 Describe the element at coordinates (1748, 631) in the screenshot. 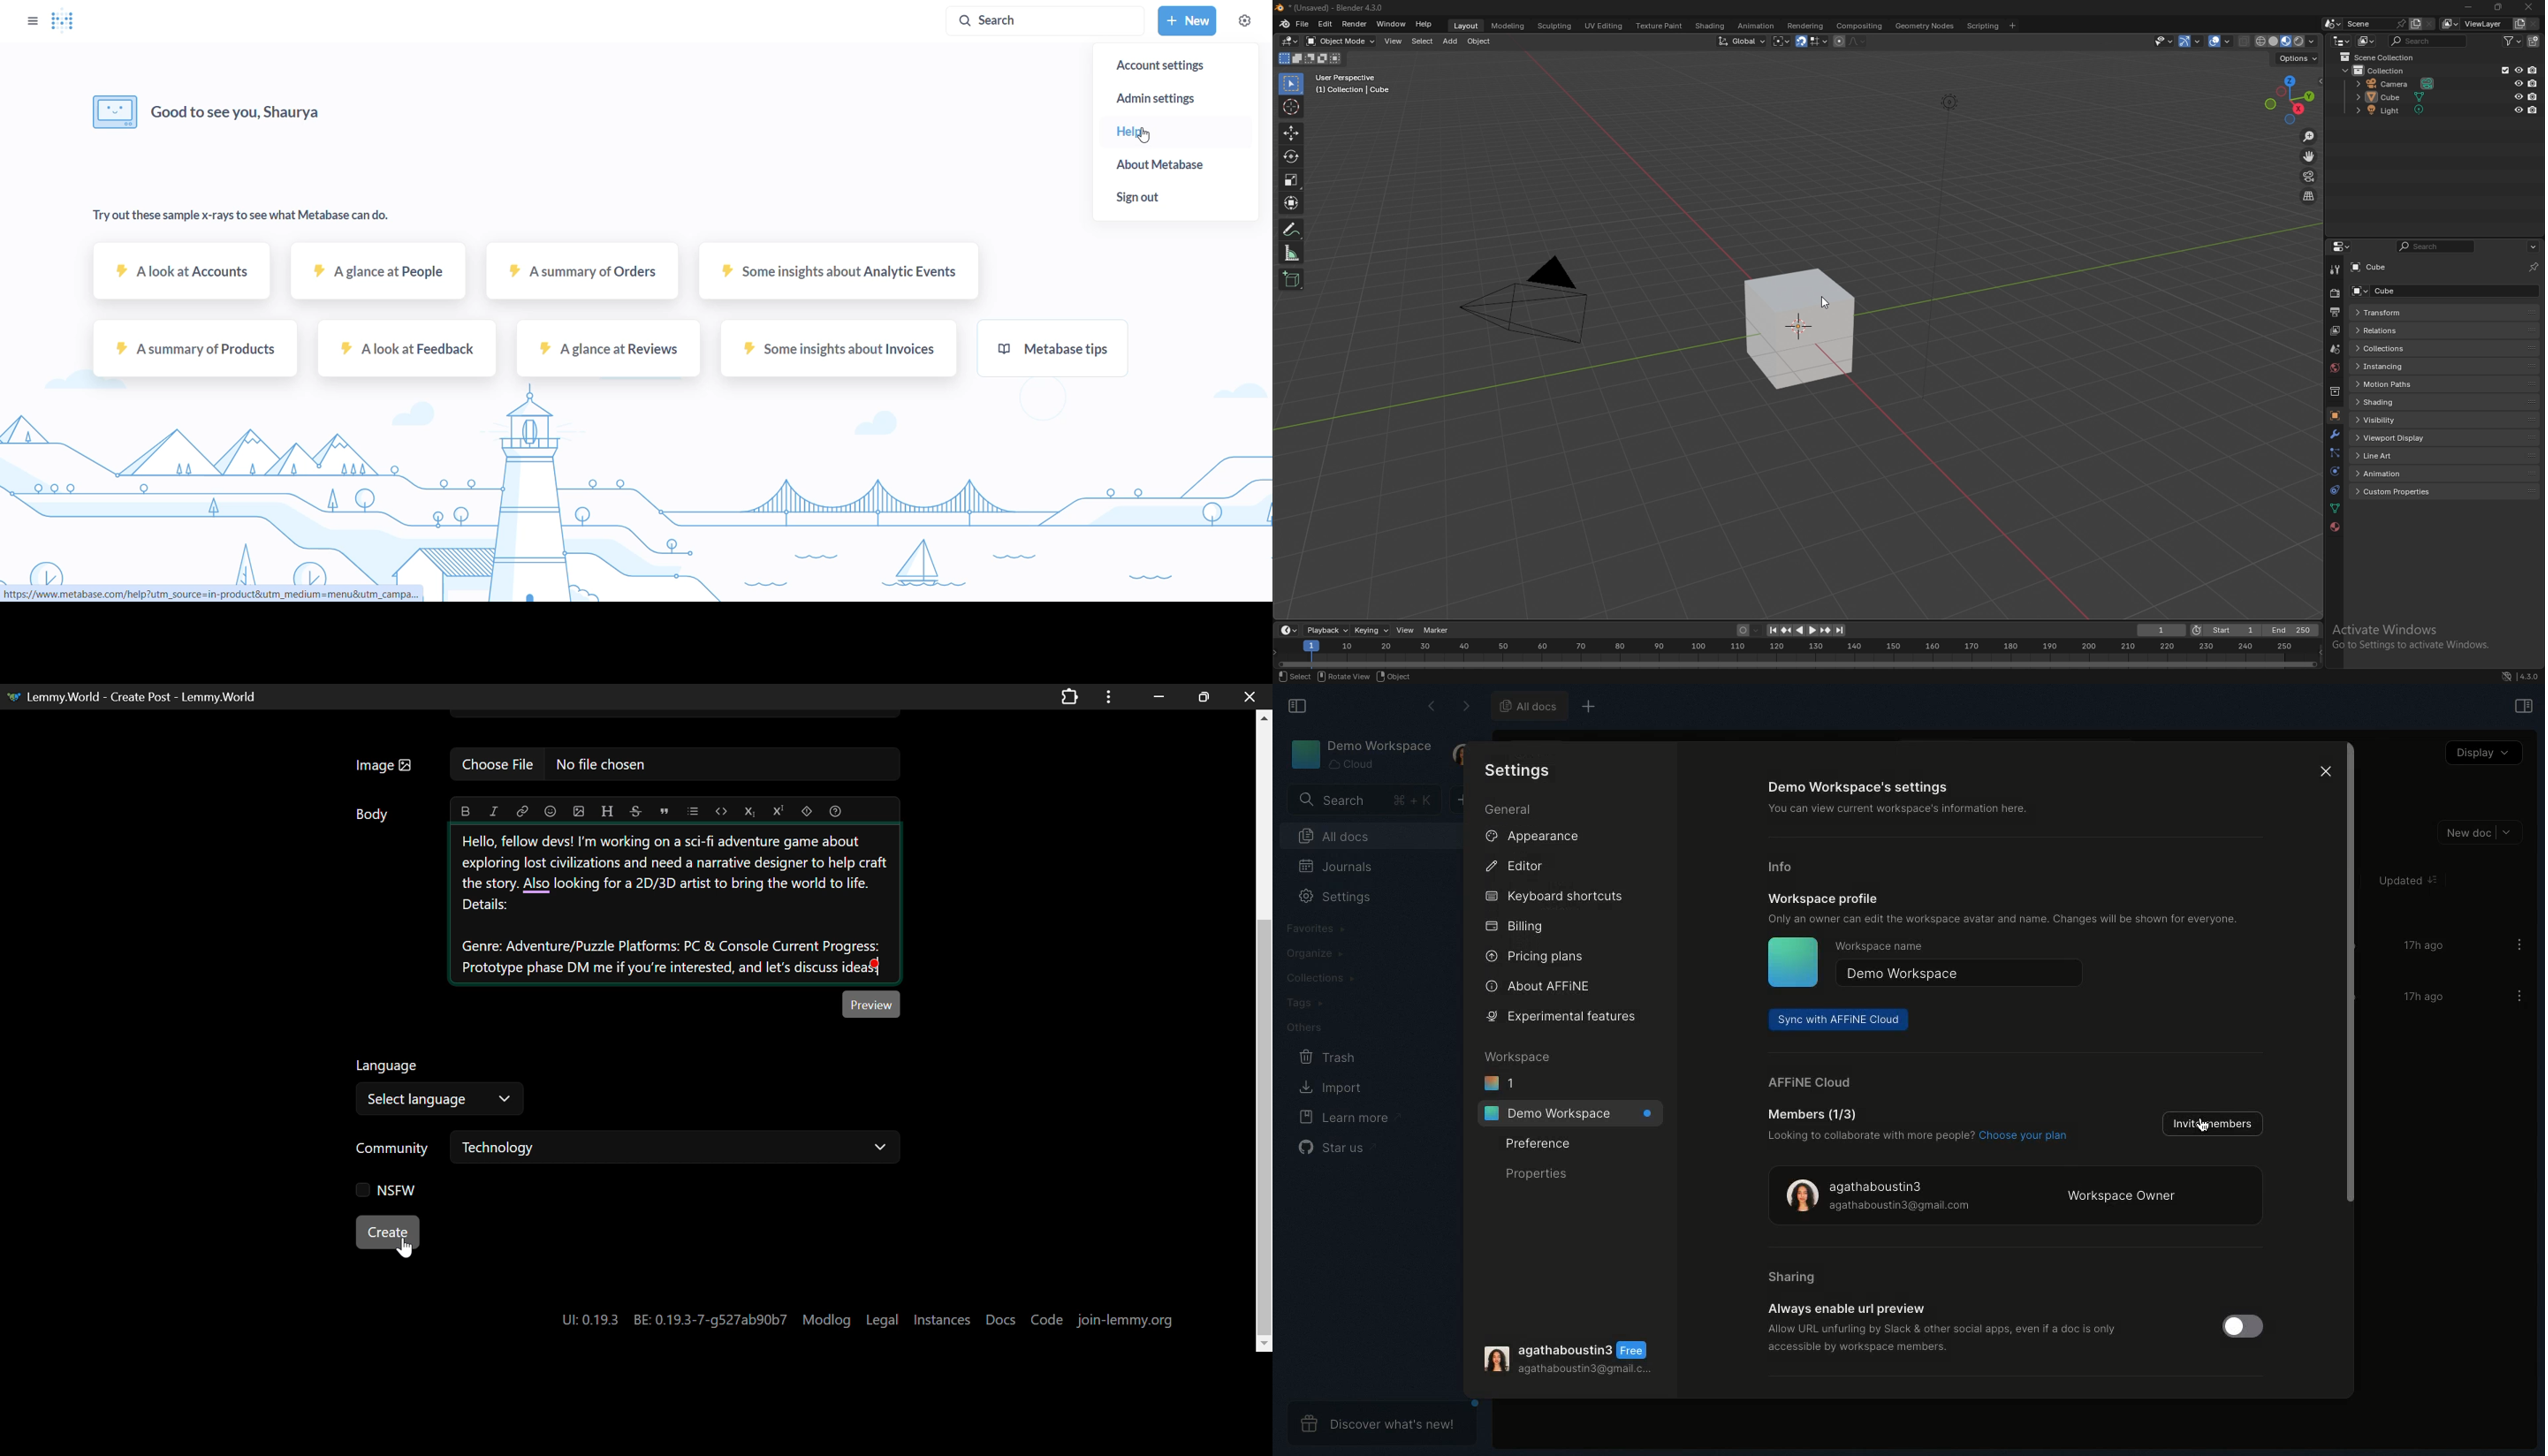

I see `auto keying` at that location.